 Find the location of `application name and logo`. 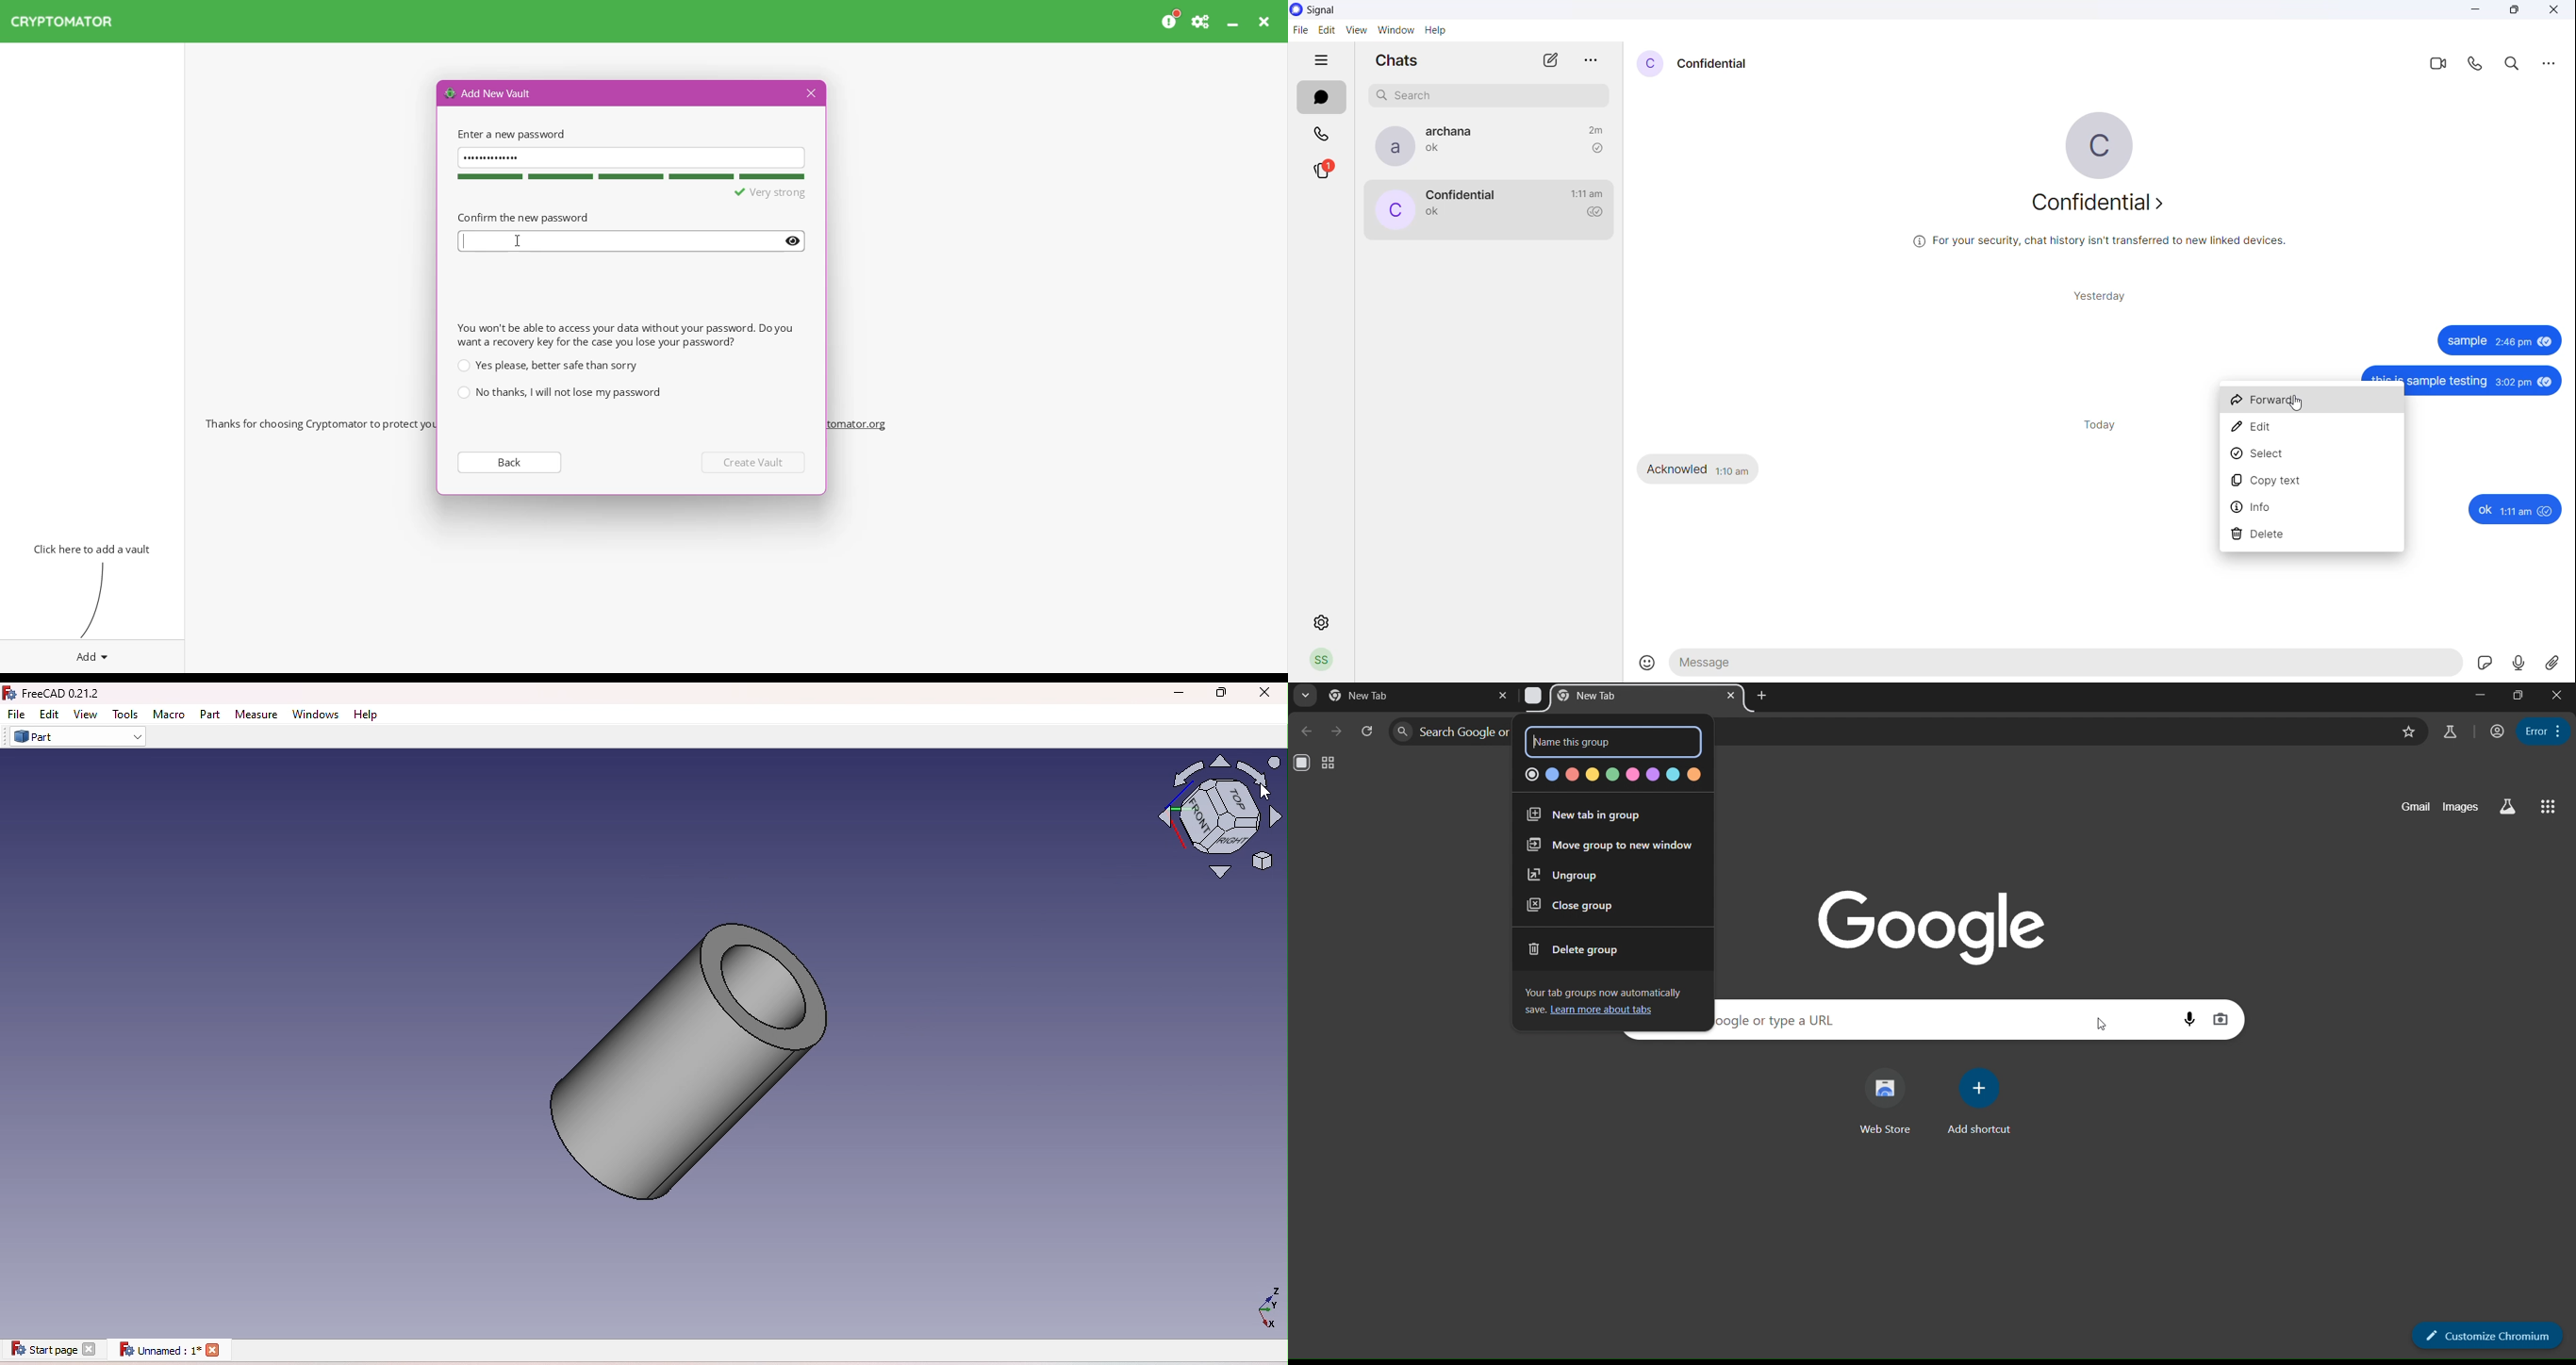

application name and logo is located at coordinates (1334, 9).